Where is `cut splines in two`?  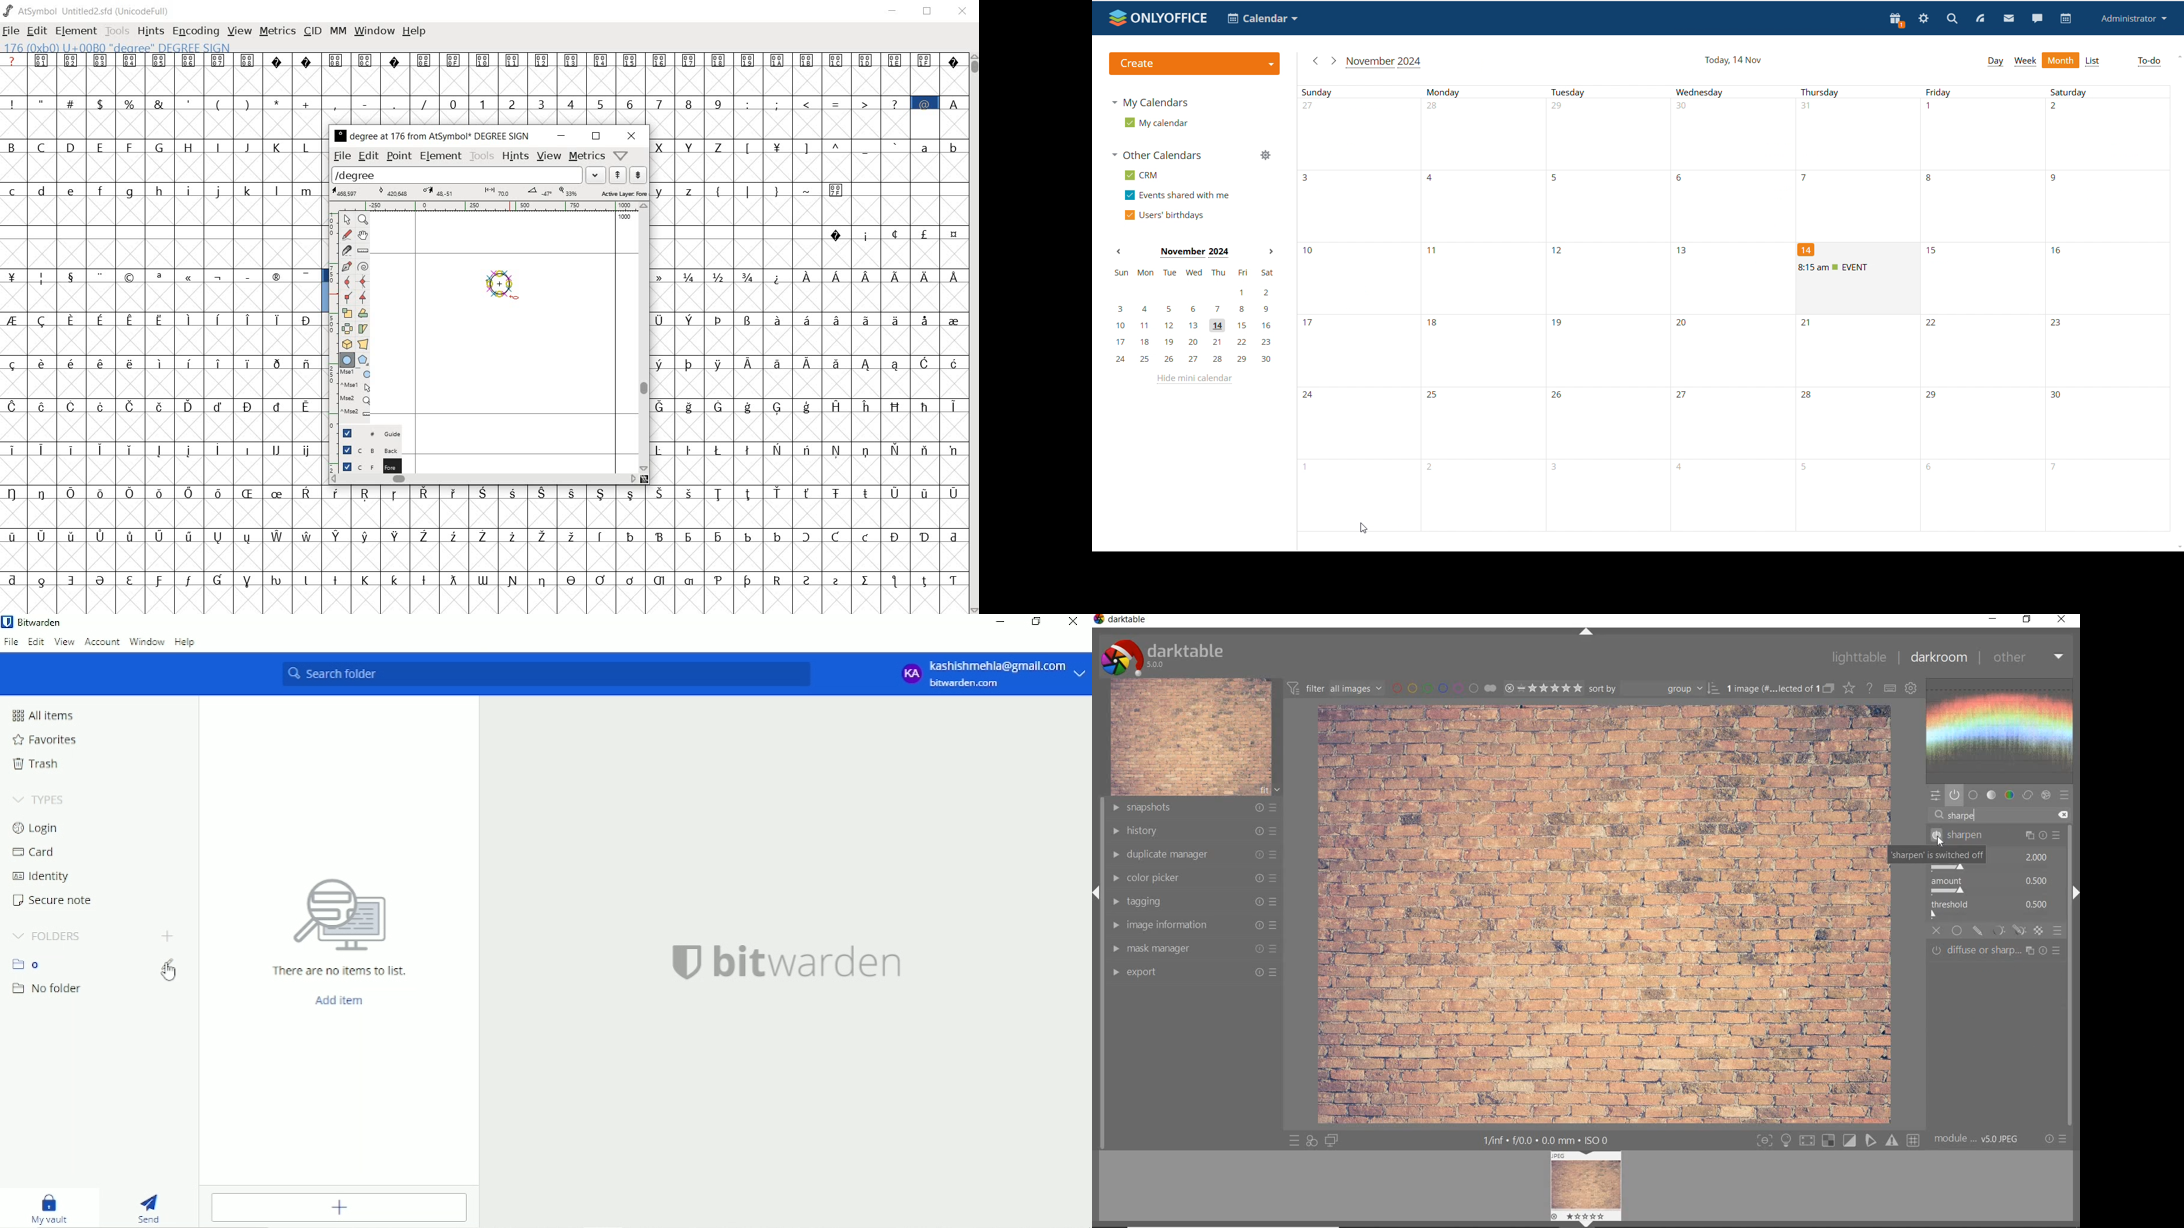 cut splines in two is located at coordinates (346, 250).